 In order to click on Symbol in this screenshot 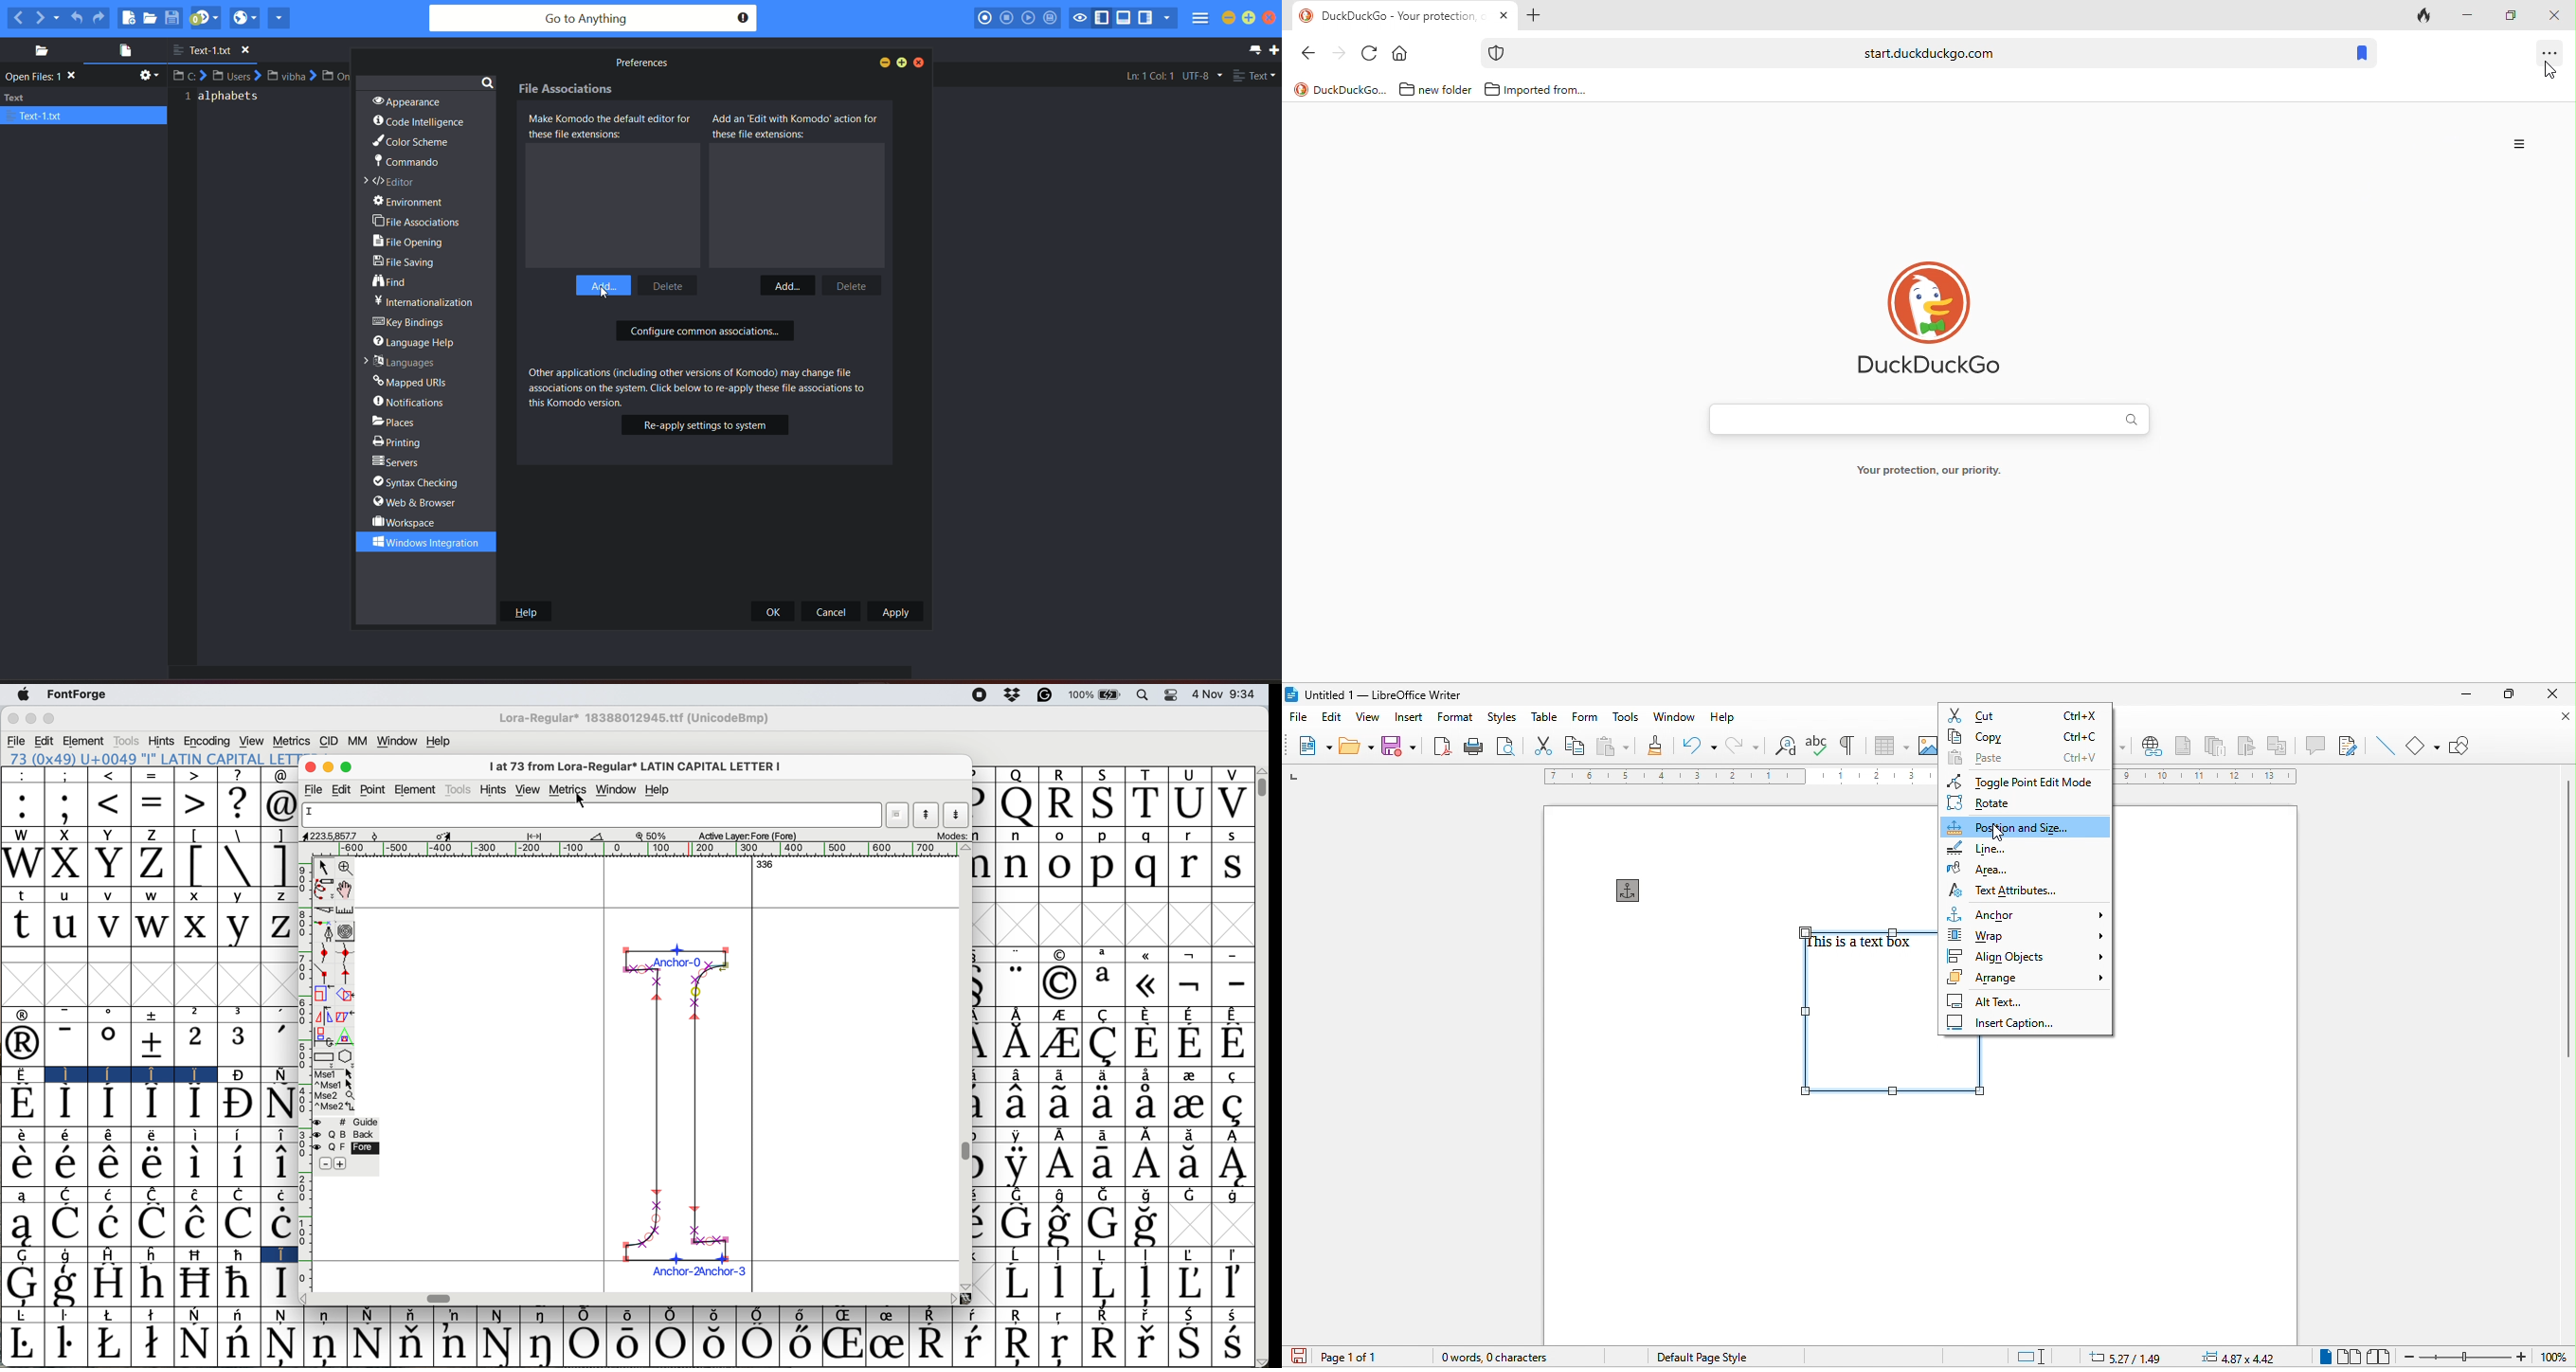, I will do `click(1193, 1315)`.